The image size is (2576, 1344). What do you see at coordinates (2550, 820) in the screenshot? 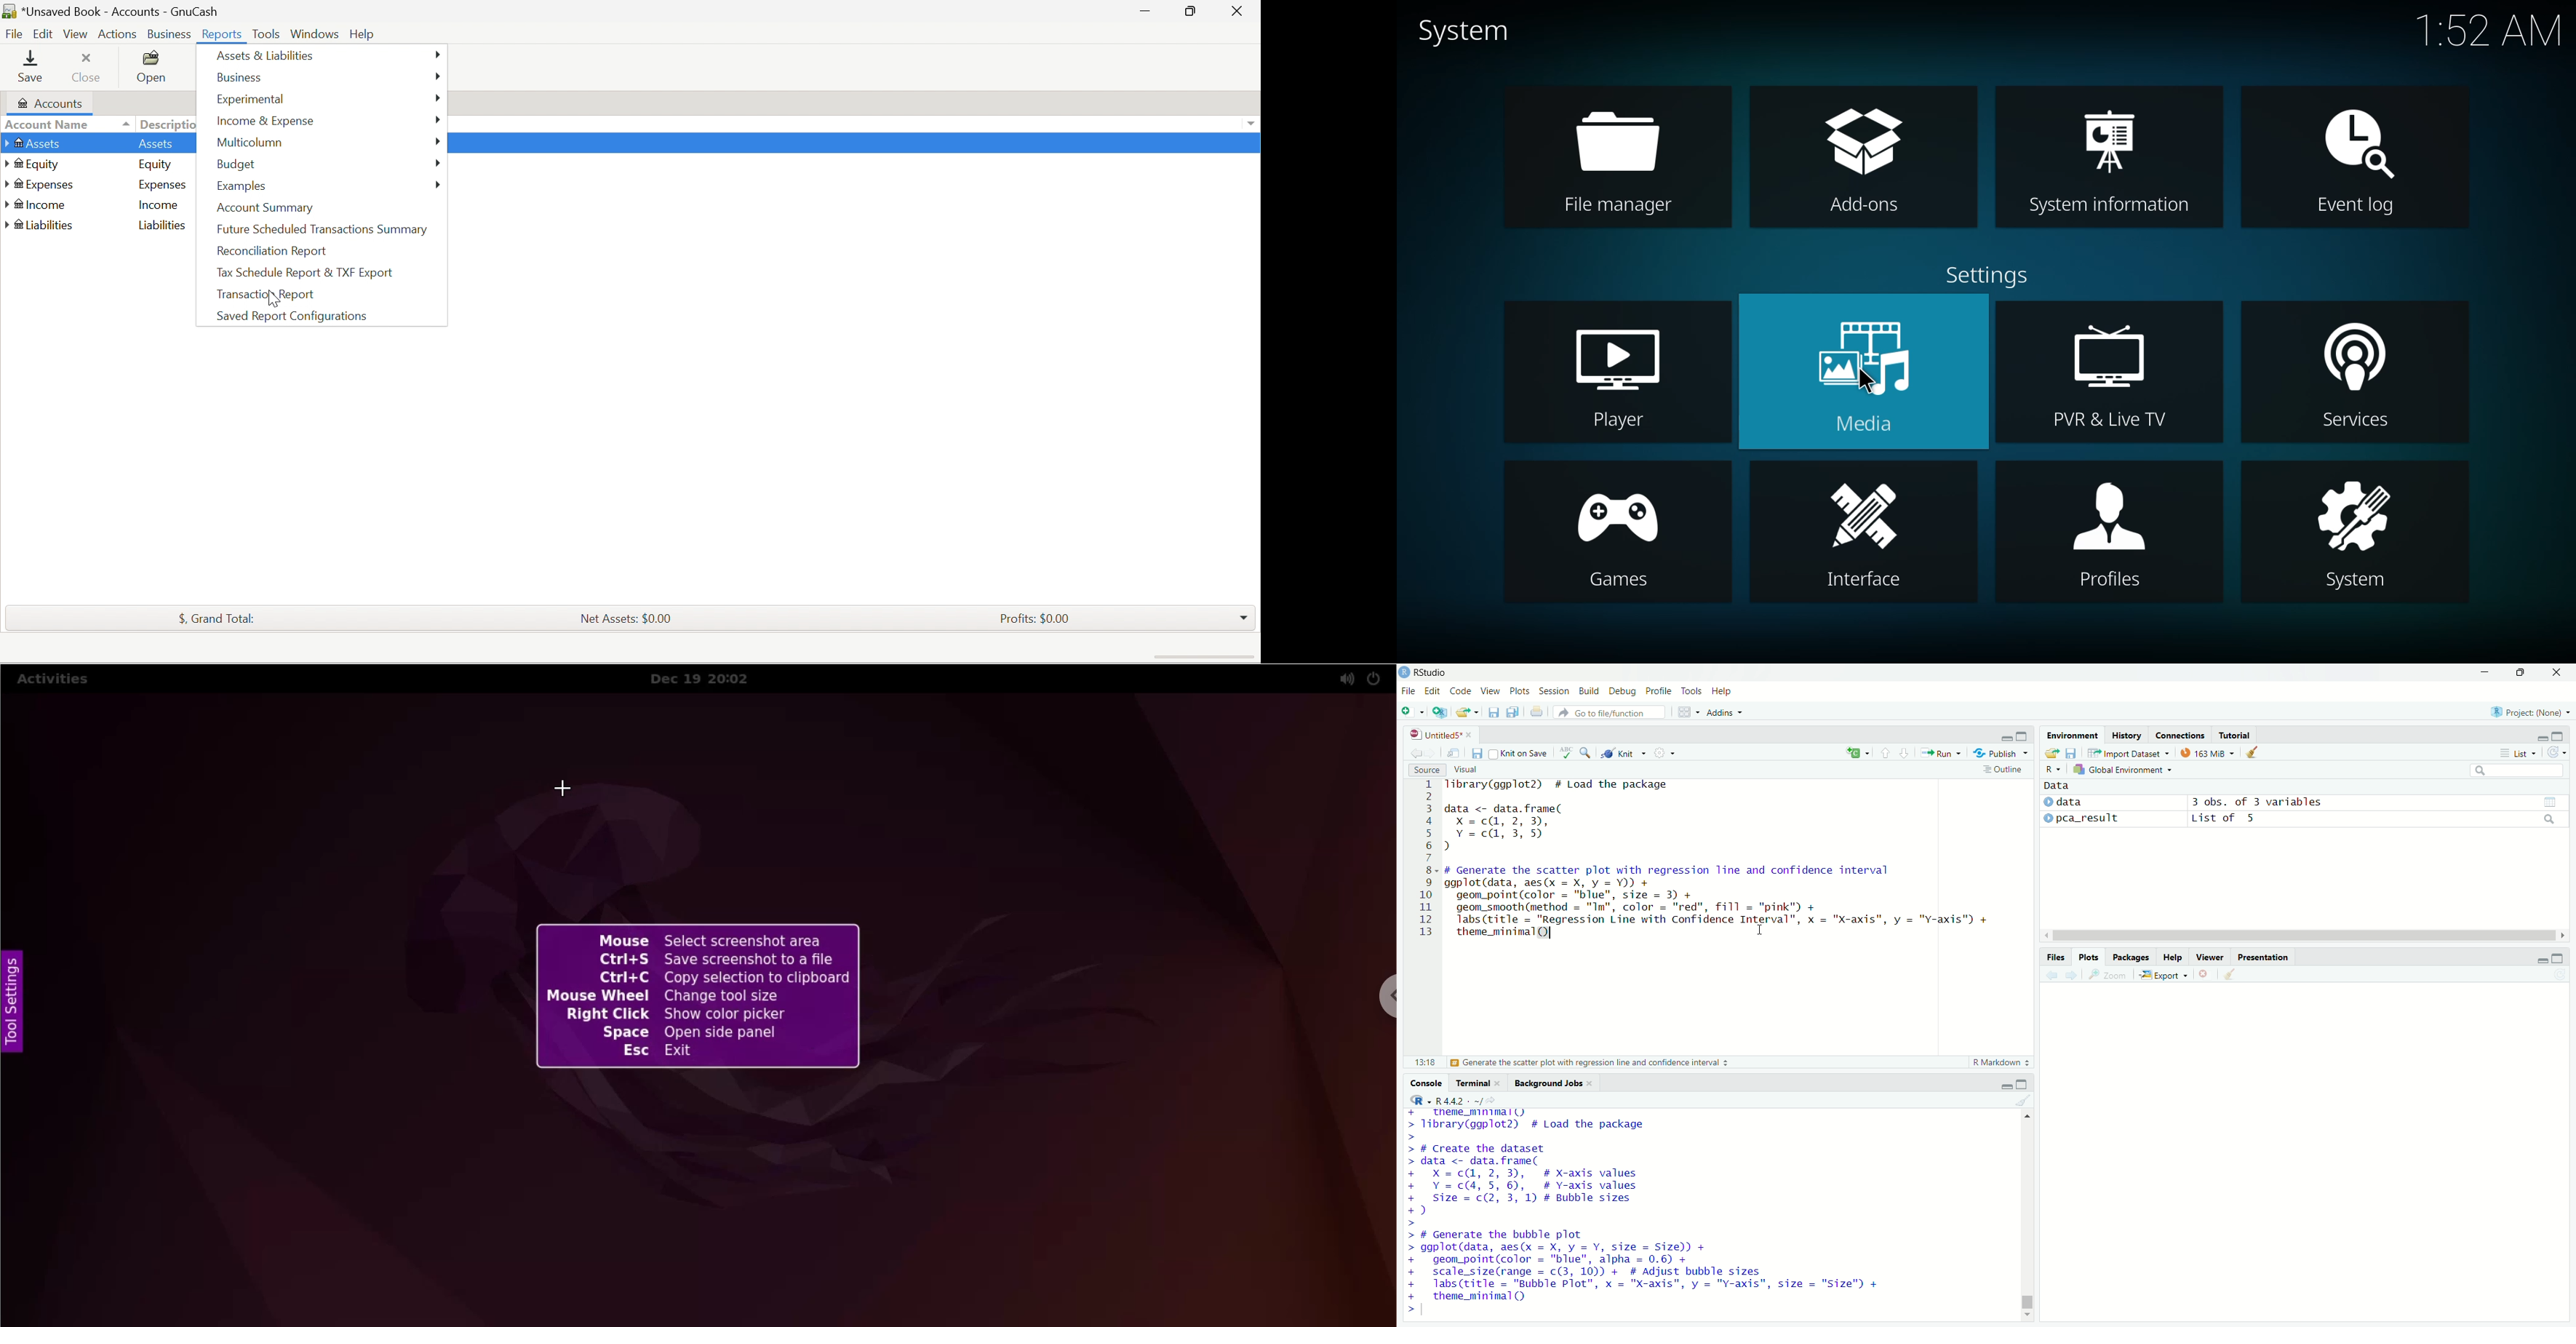
I see `search` at bounding box center [2550, 820].